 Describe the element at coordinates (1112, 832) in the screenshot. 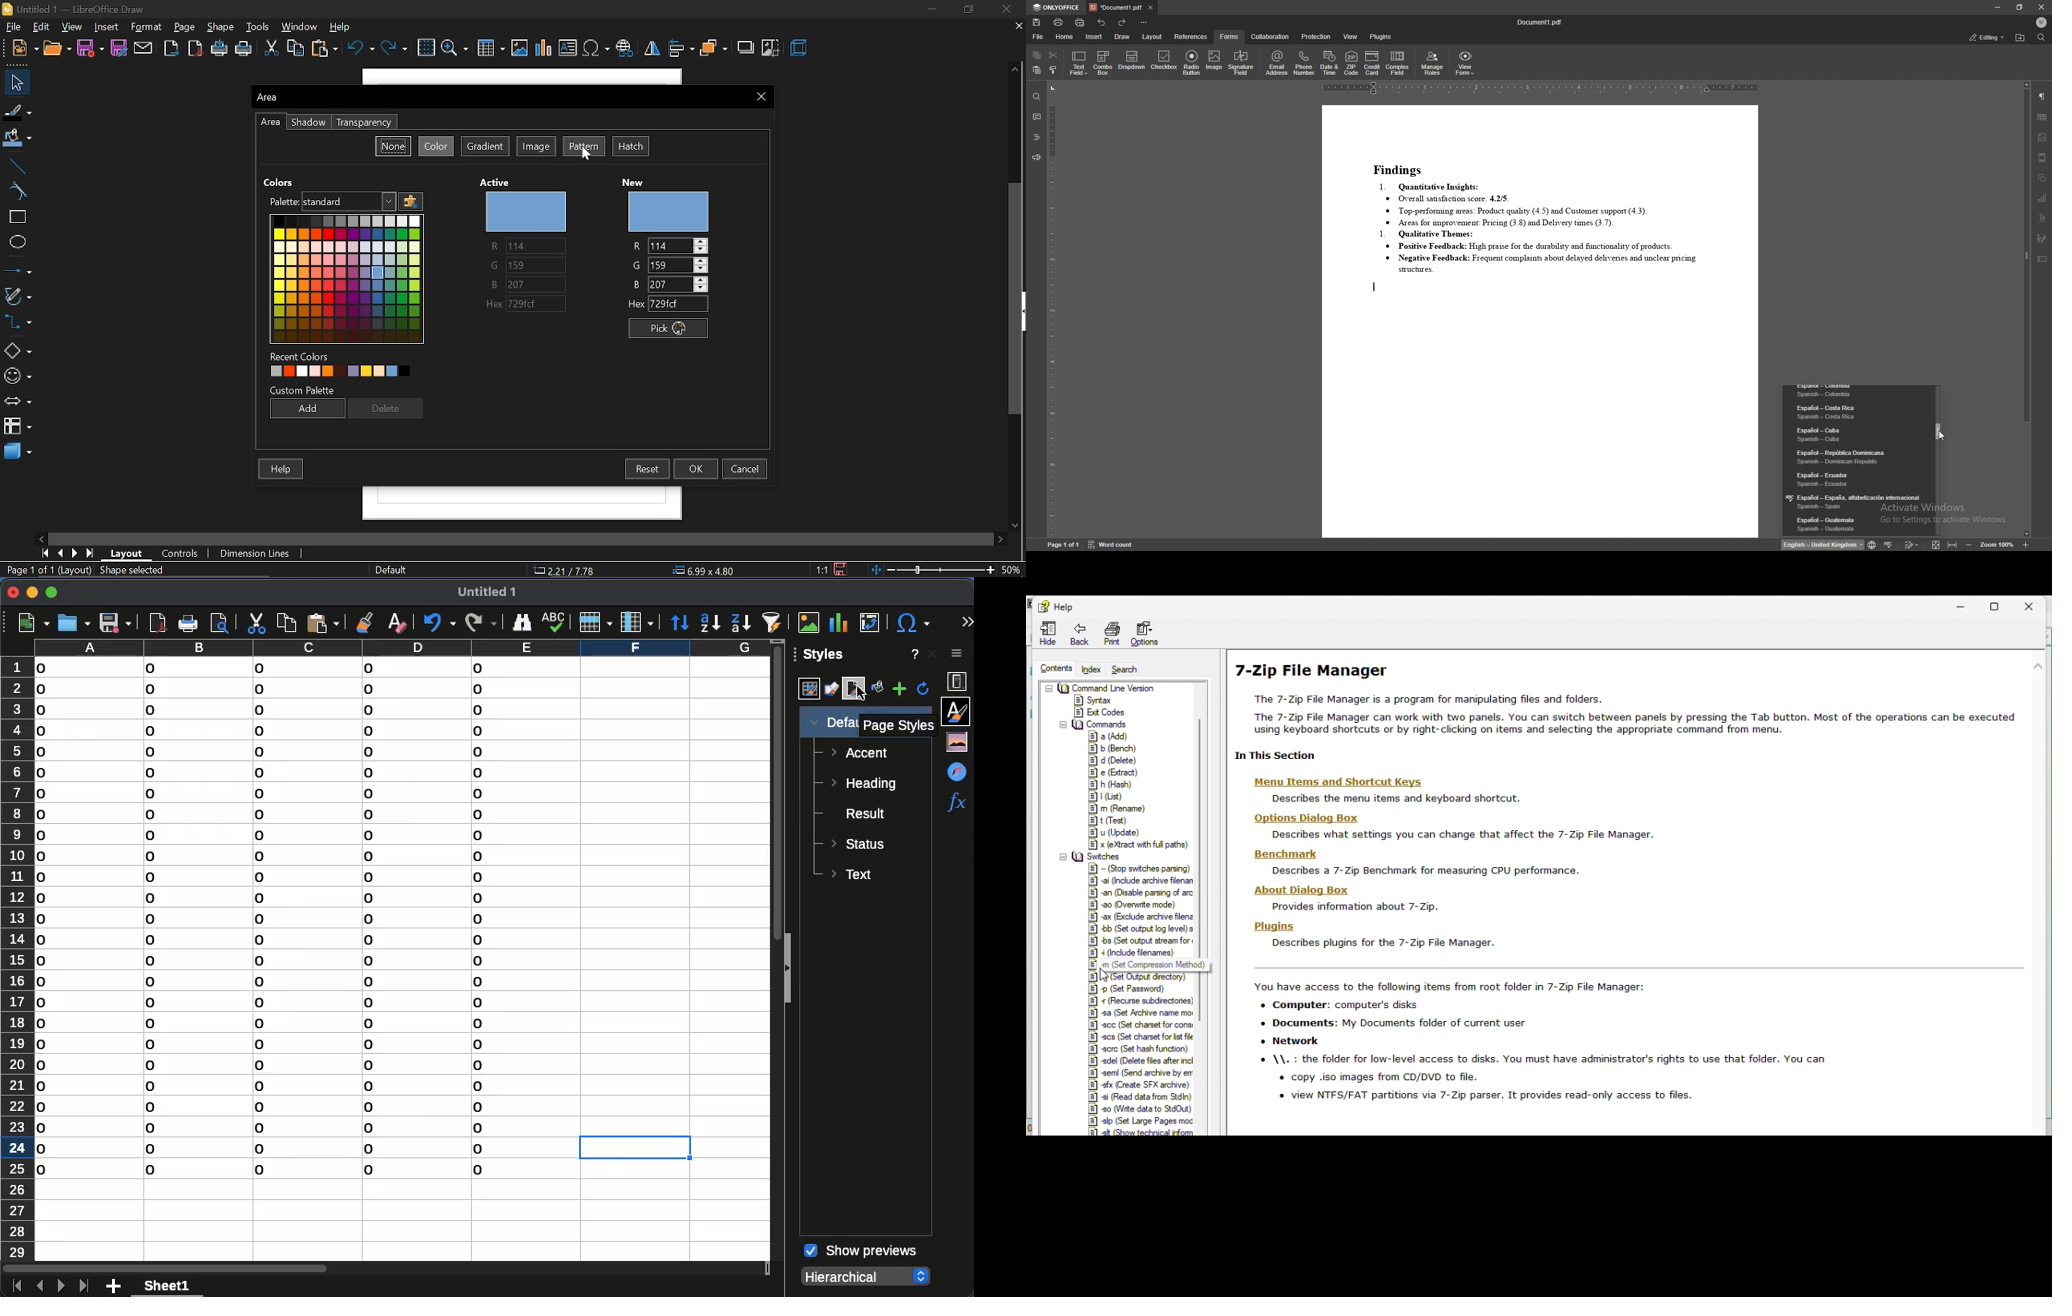

I see `update` at that location.